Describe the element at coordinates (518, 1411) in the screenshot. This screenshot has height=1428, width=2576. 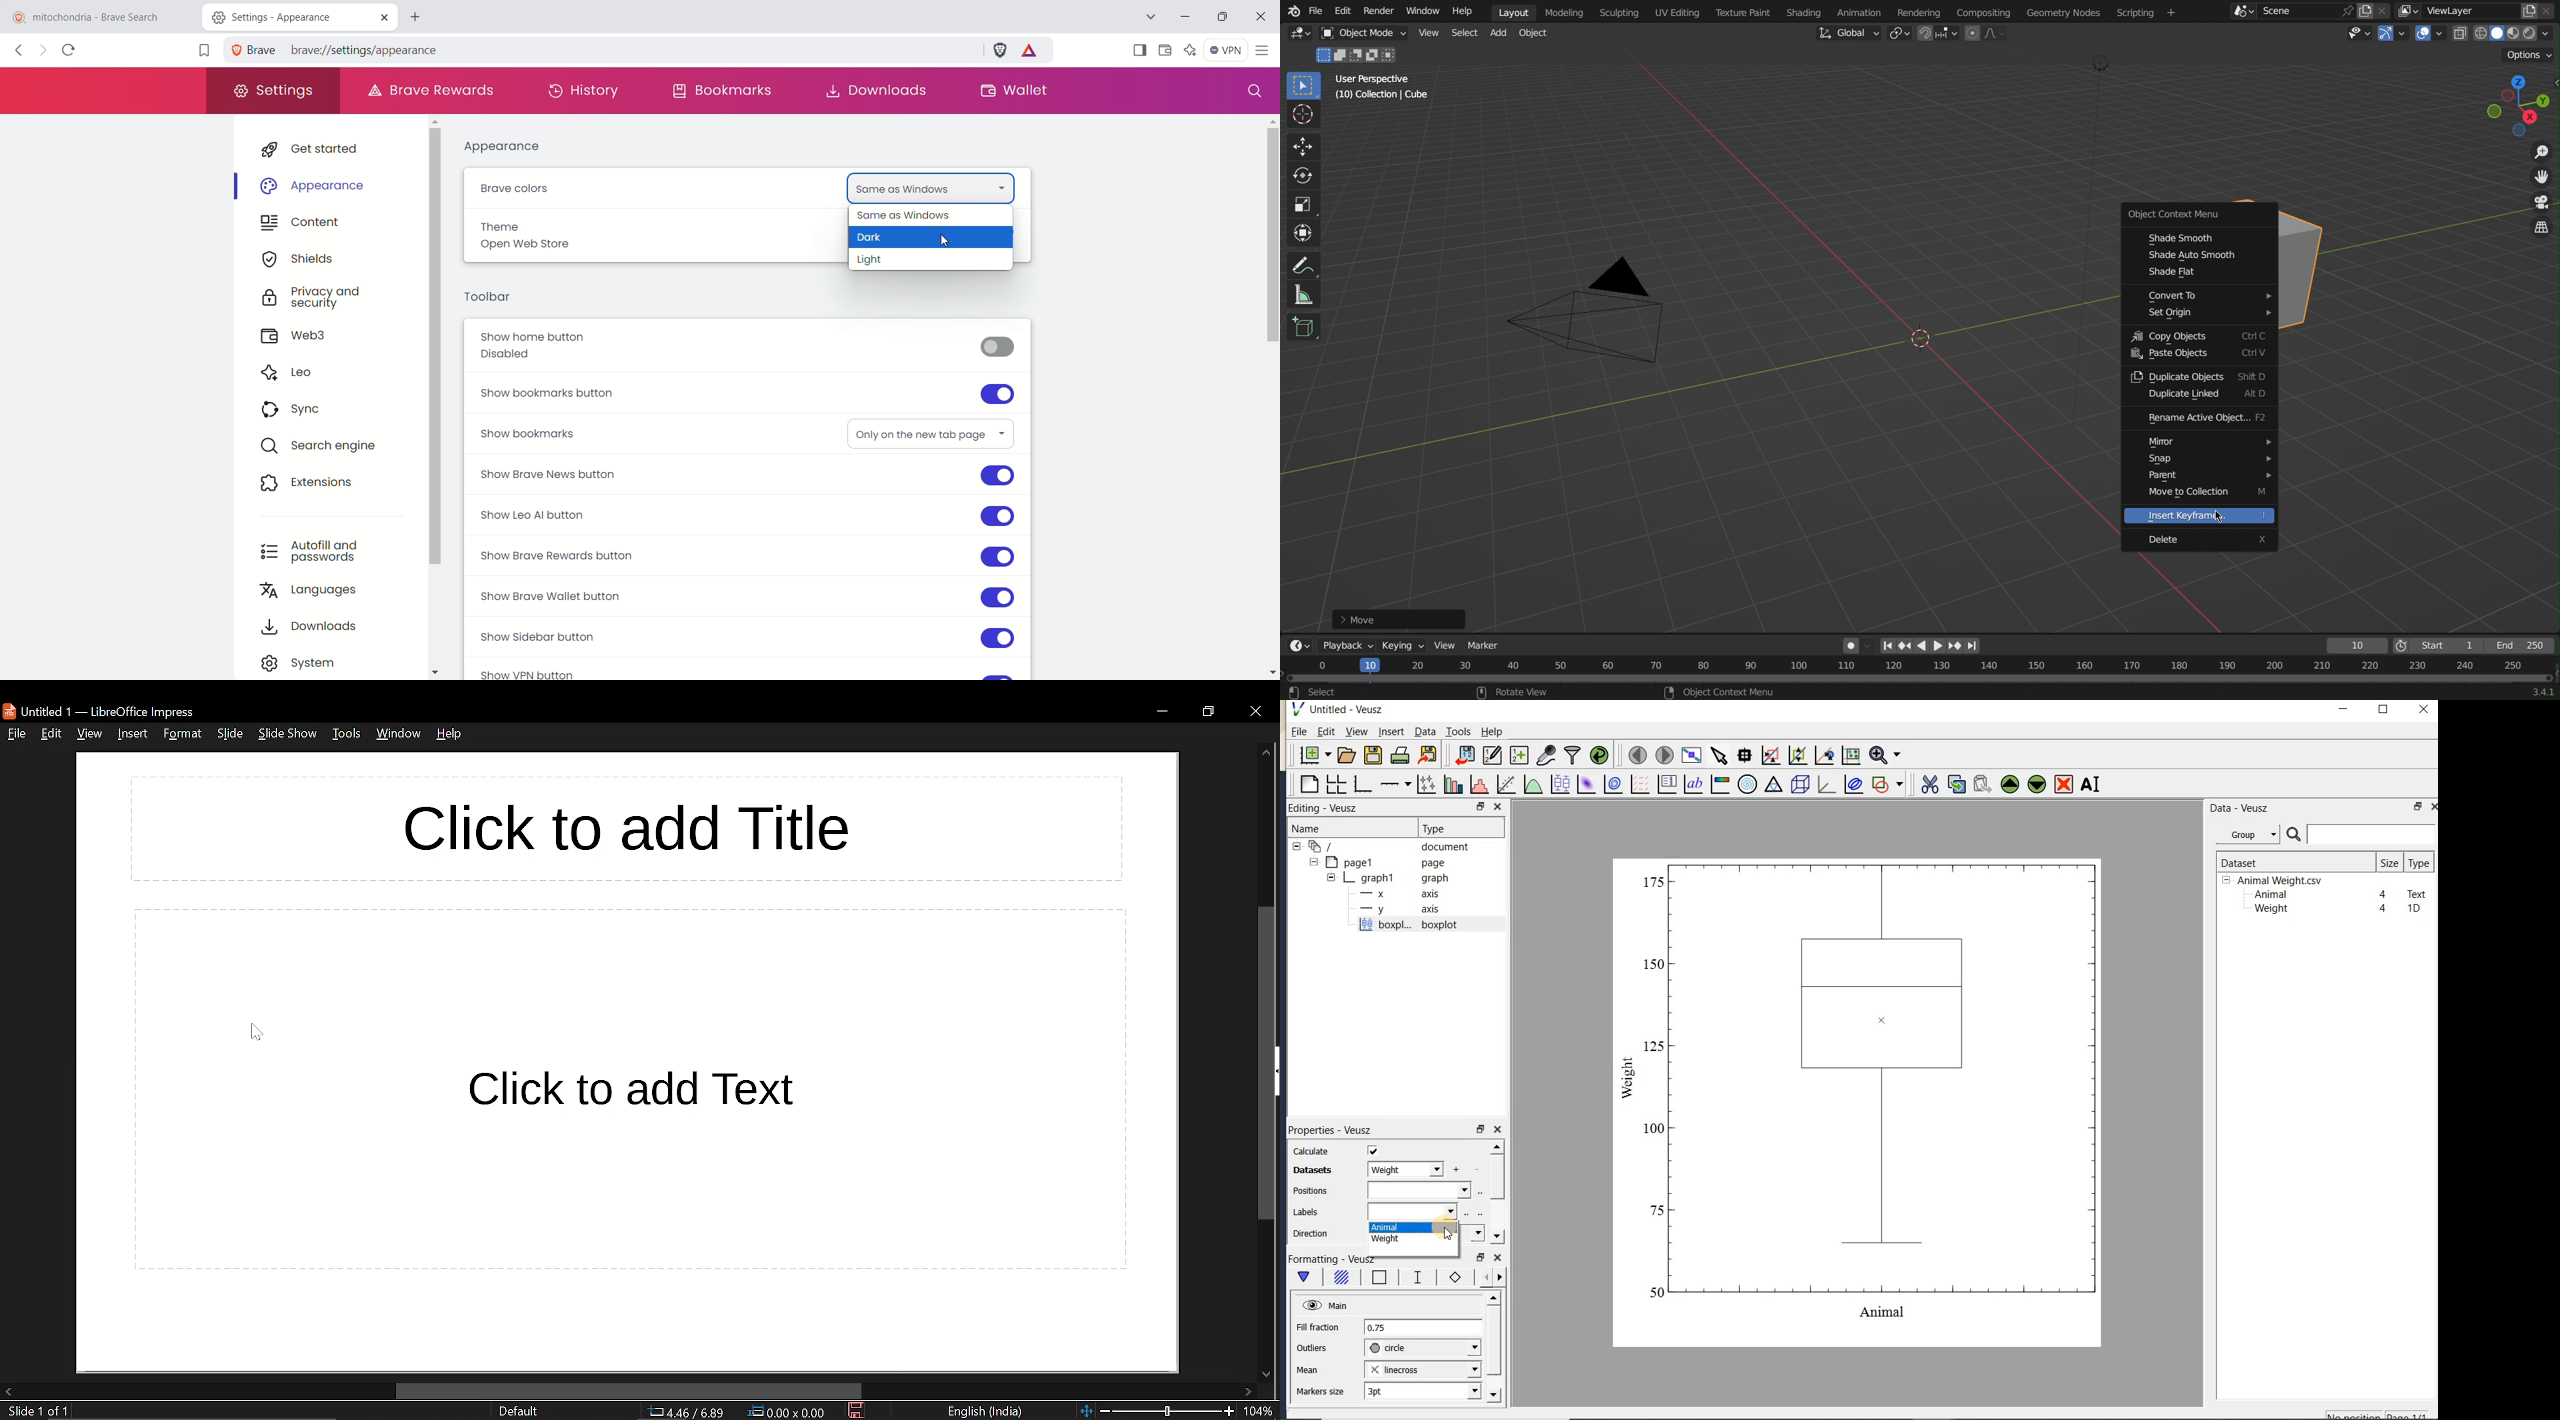
I see `slide style` at that location.